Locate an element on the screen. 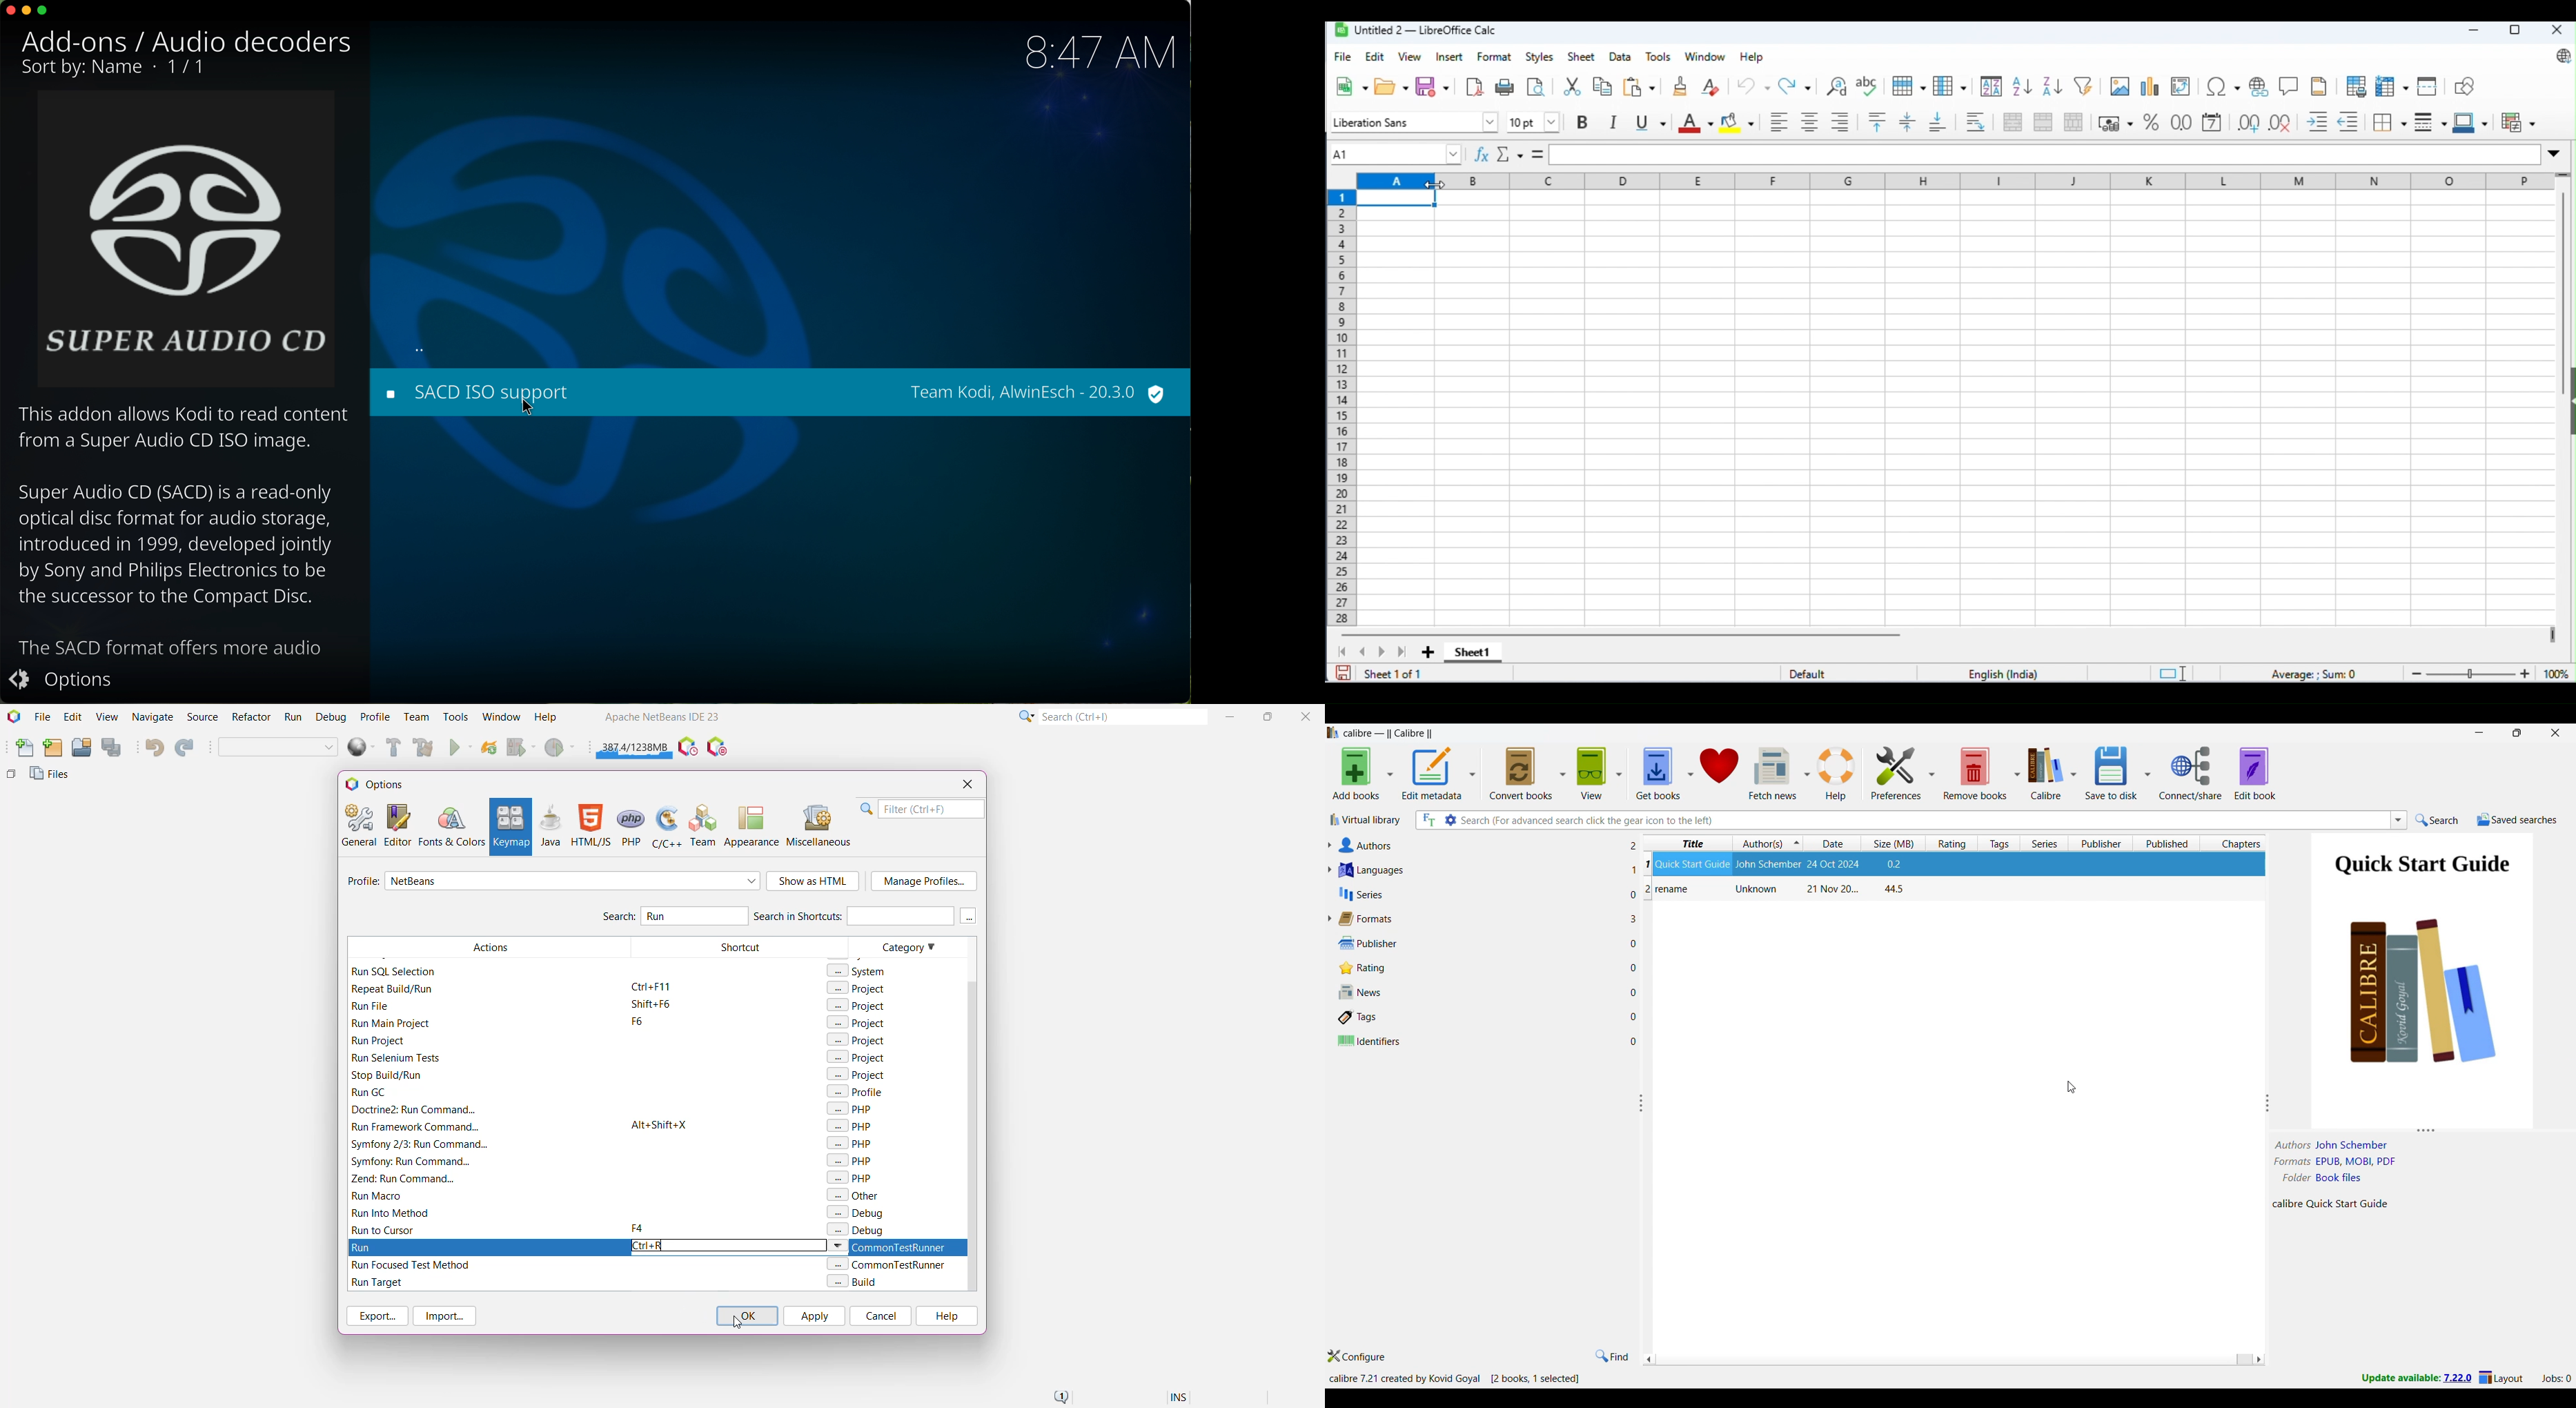  format as percent is located at coordinates (2115, 123).